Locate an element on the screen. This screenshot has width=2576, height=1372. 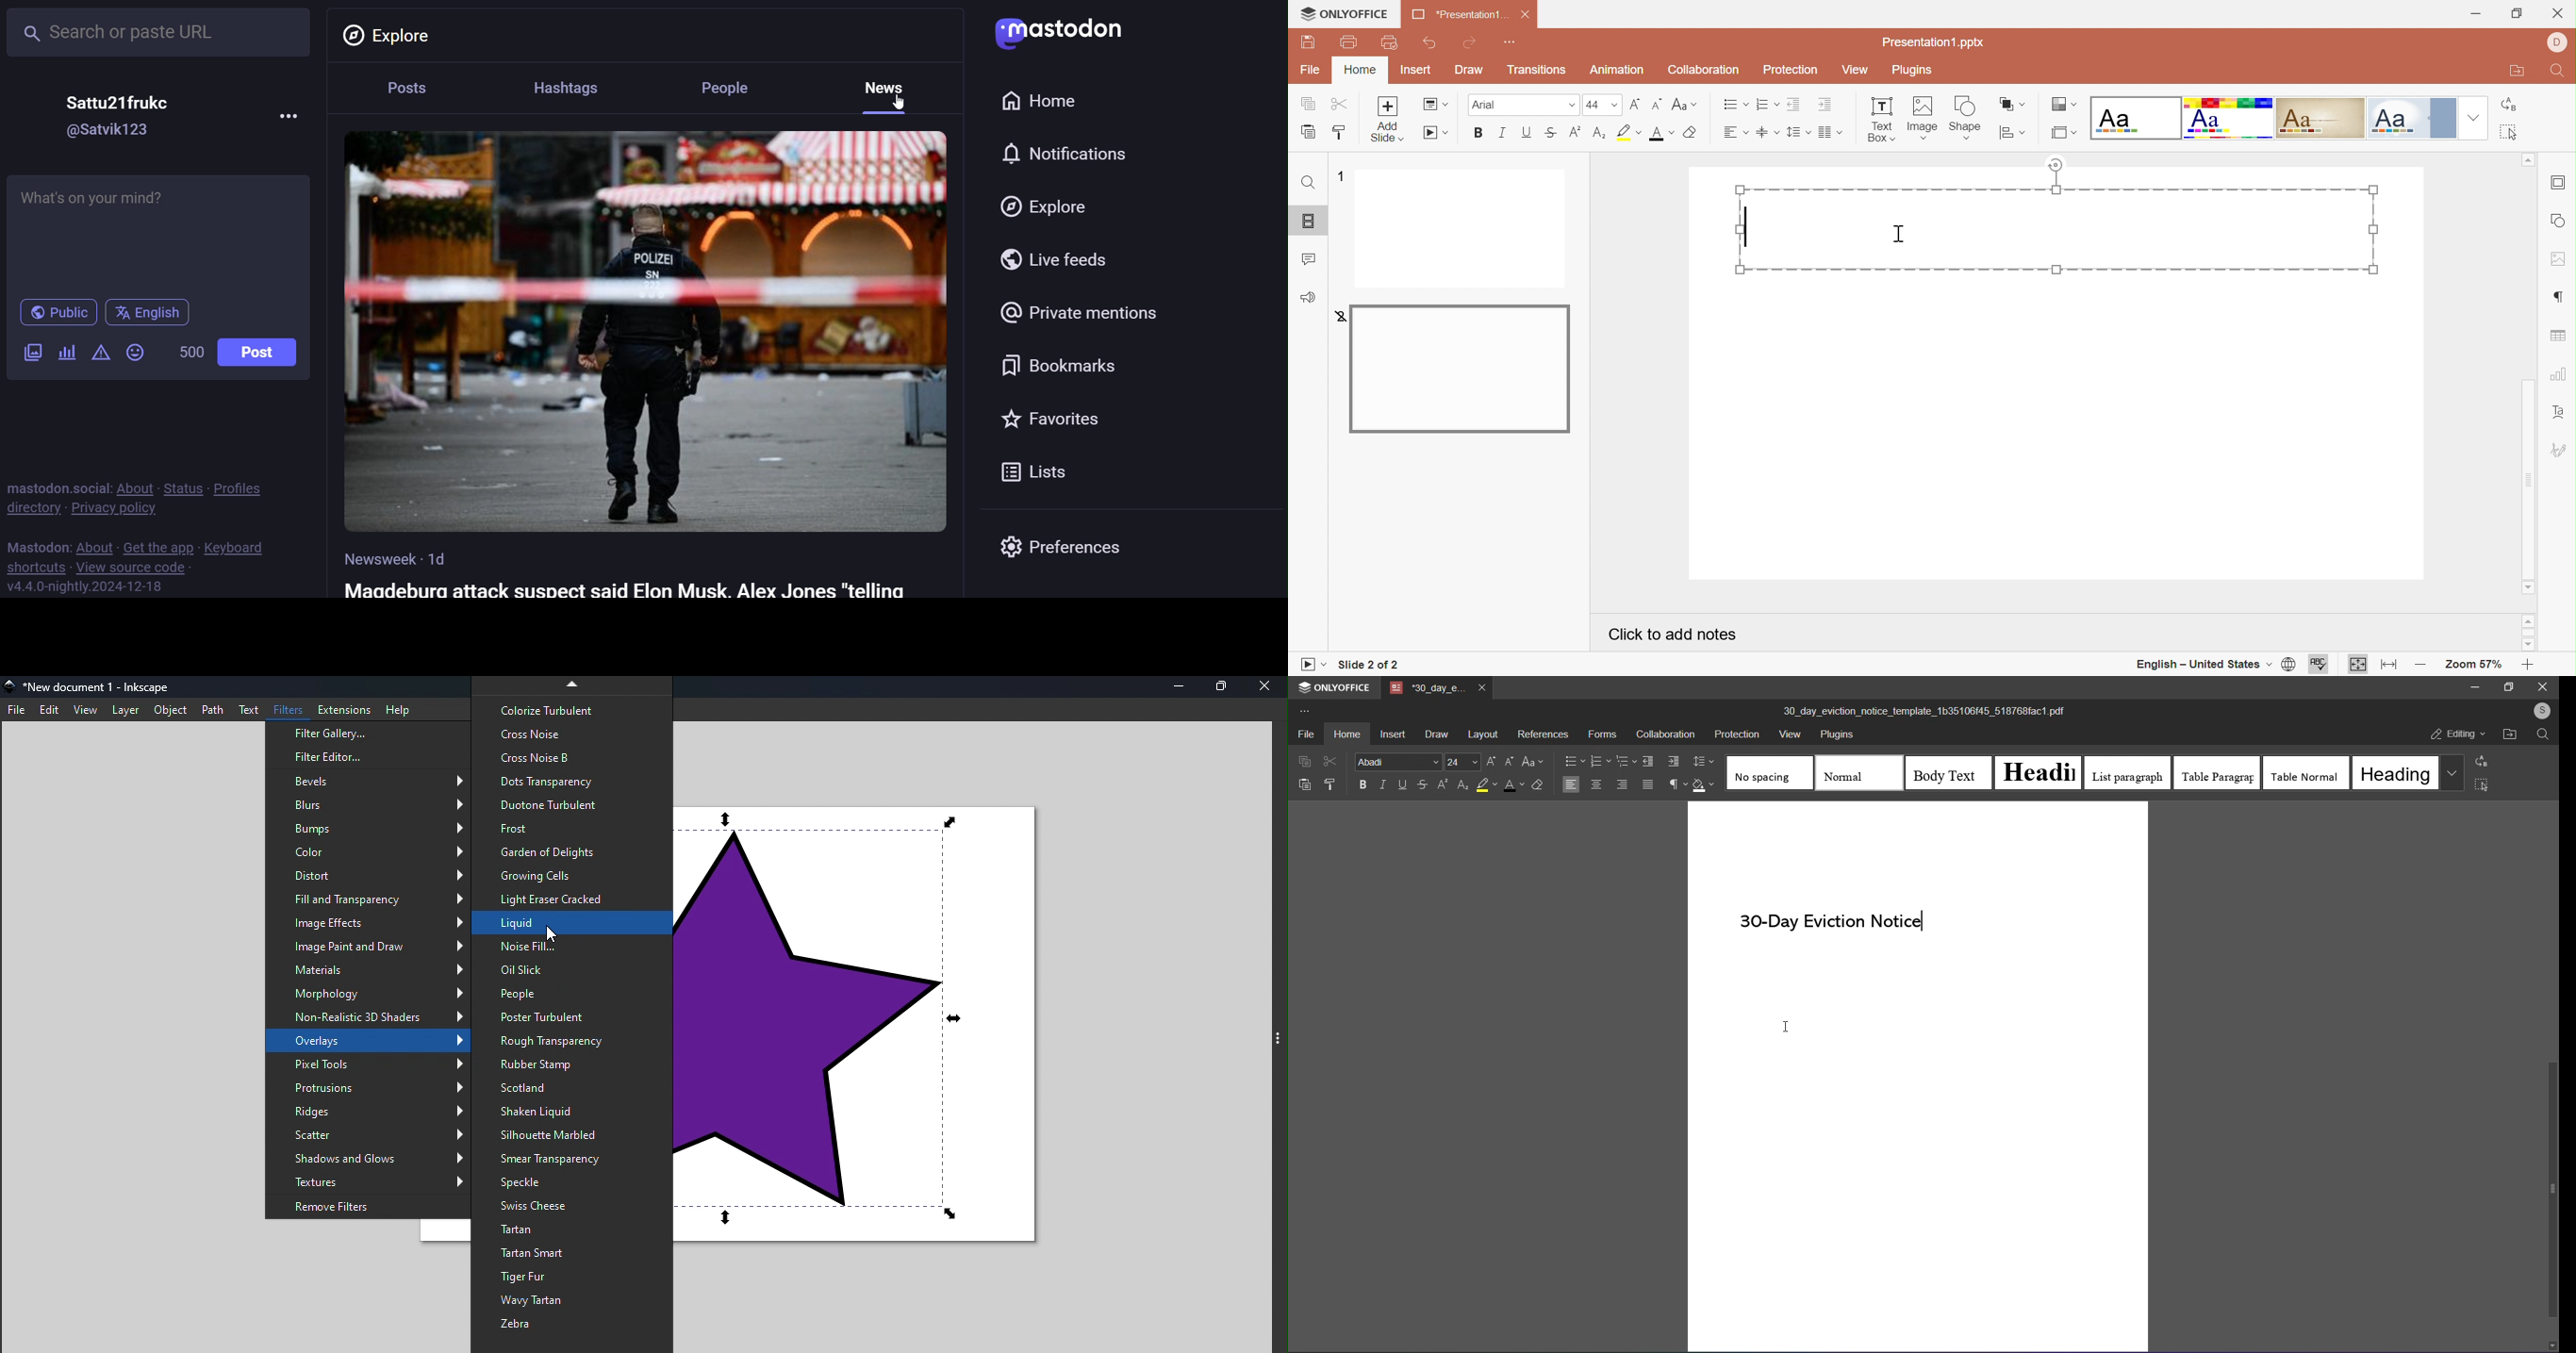
Filters is located at coordinates (286, 709).